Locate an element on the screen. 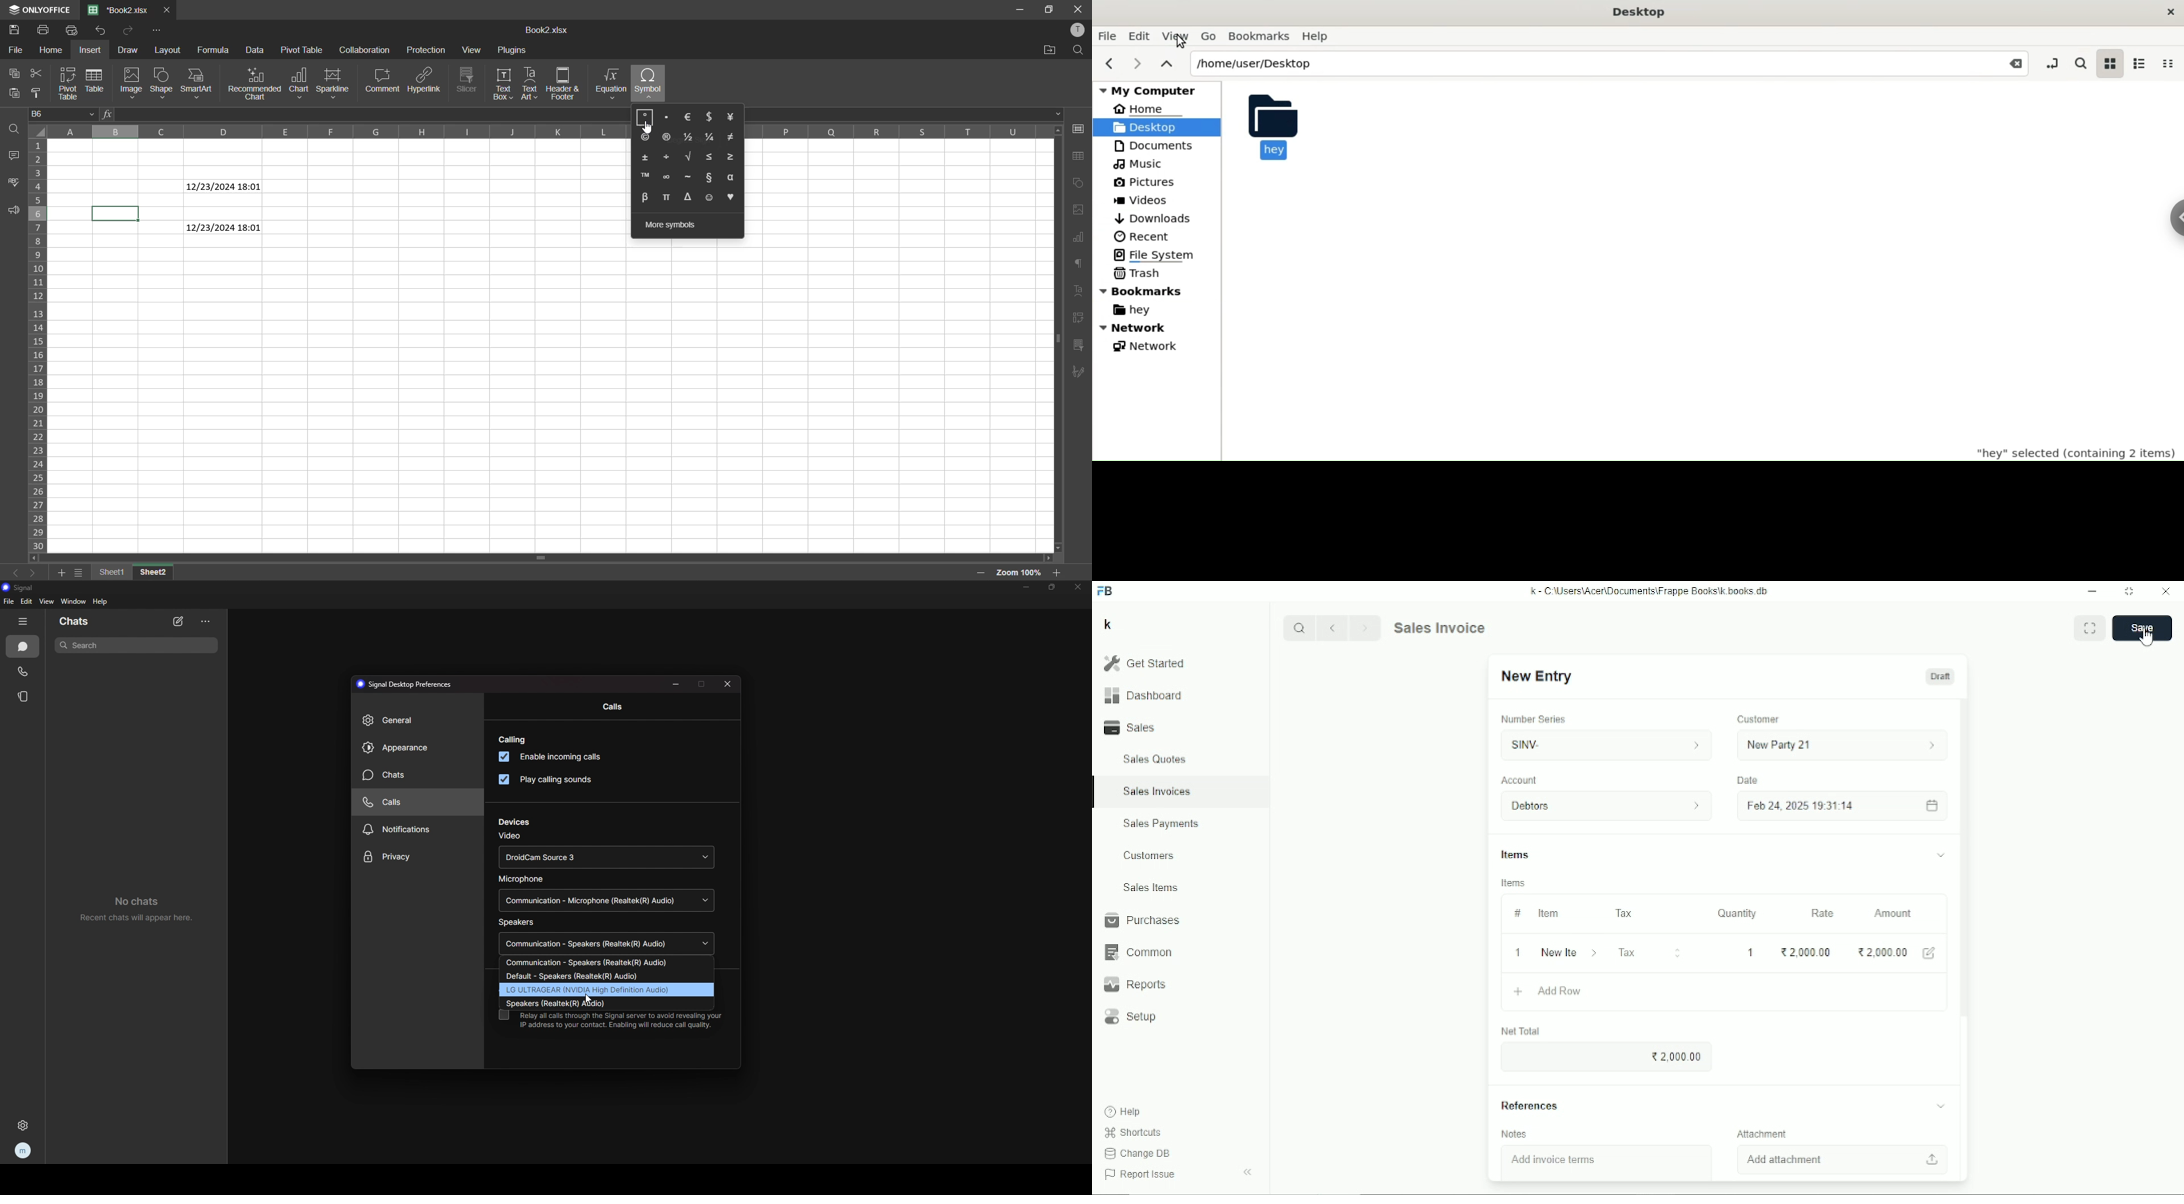  video is located at coordinates (509, 836).